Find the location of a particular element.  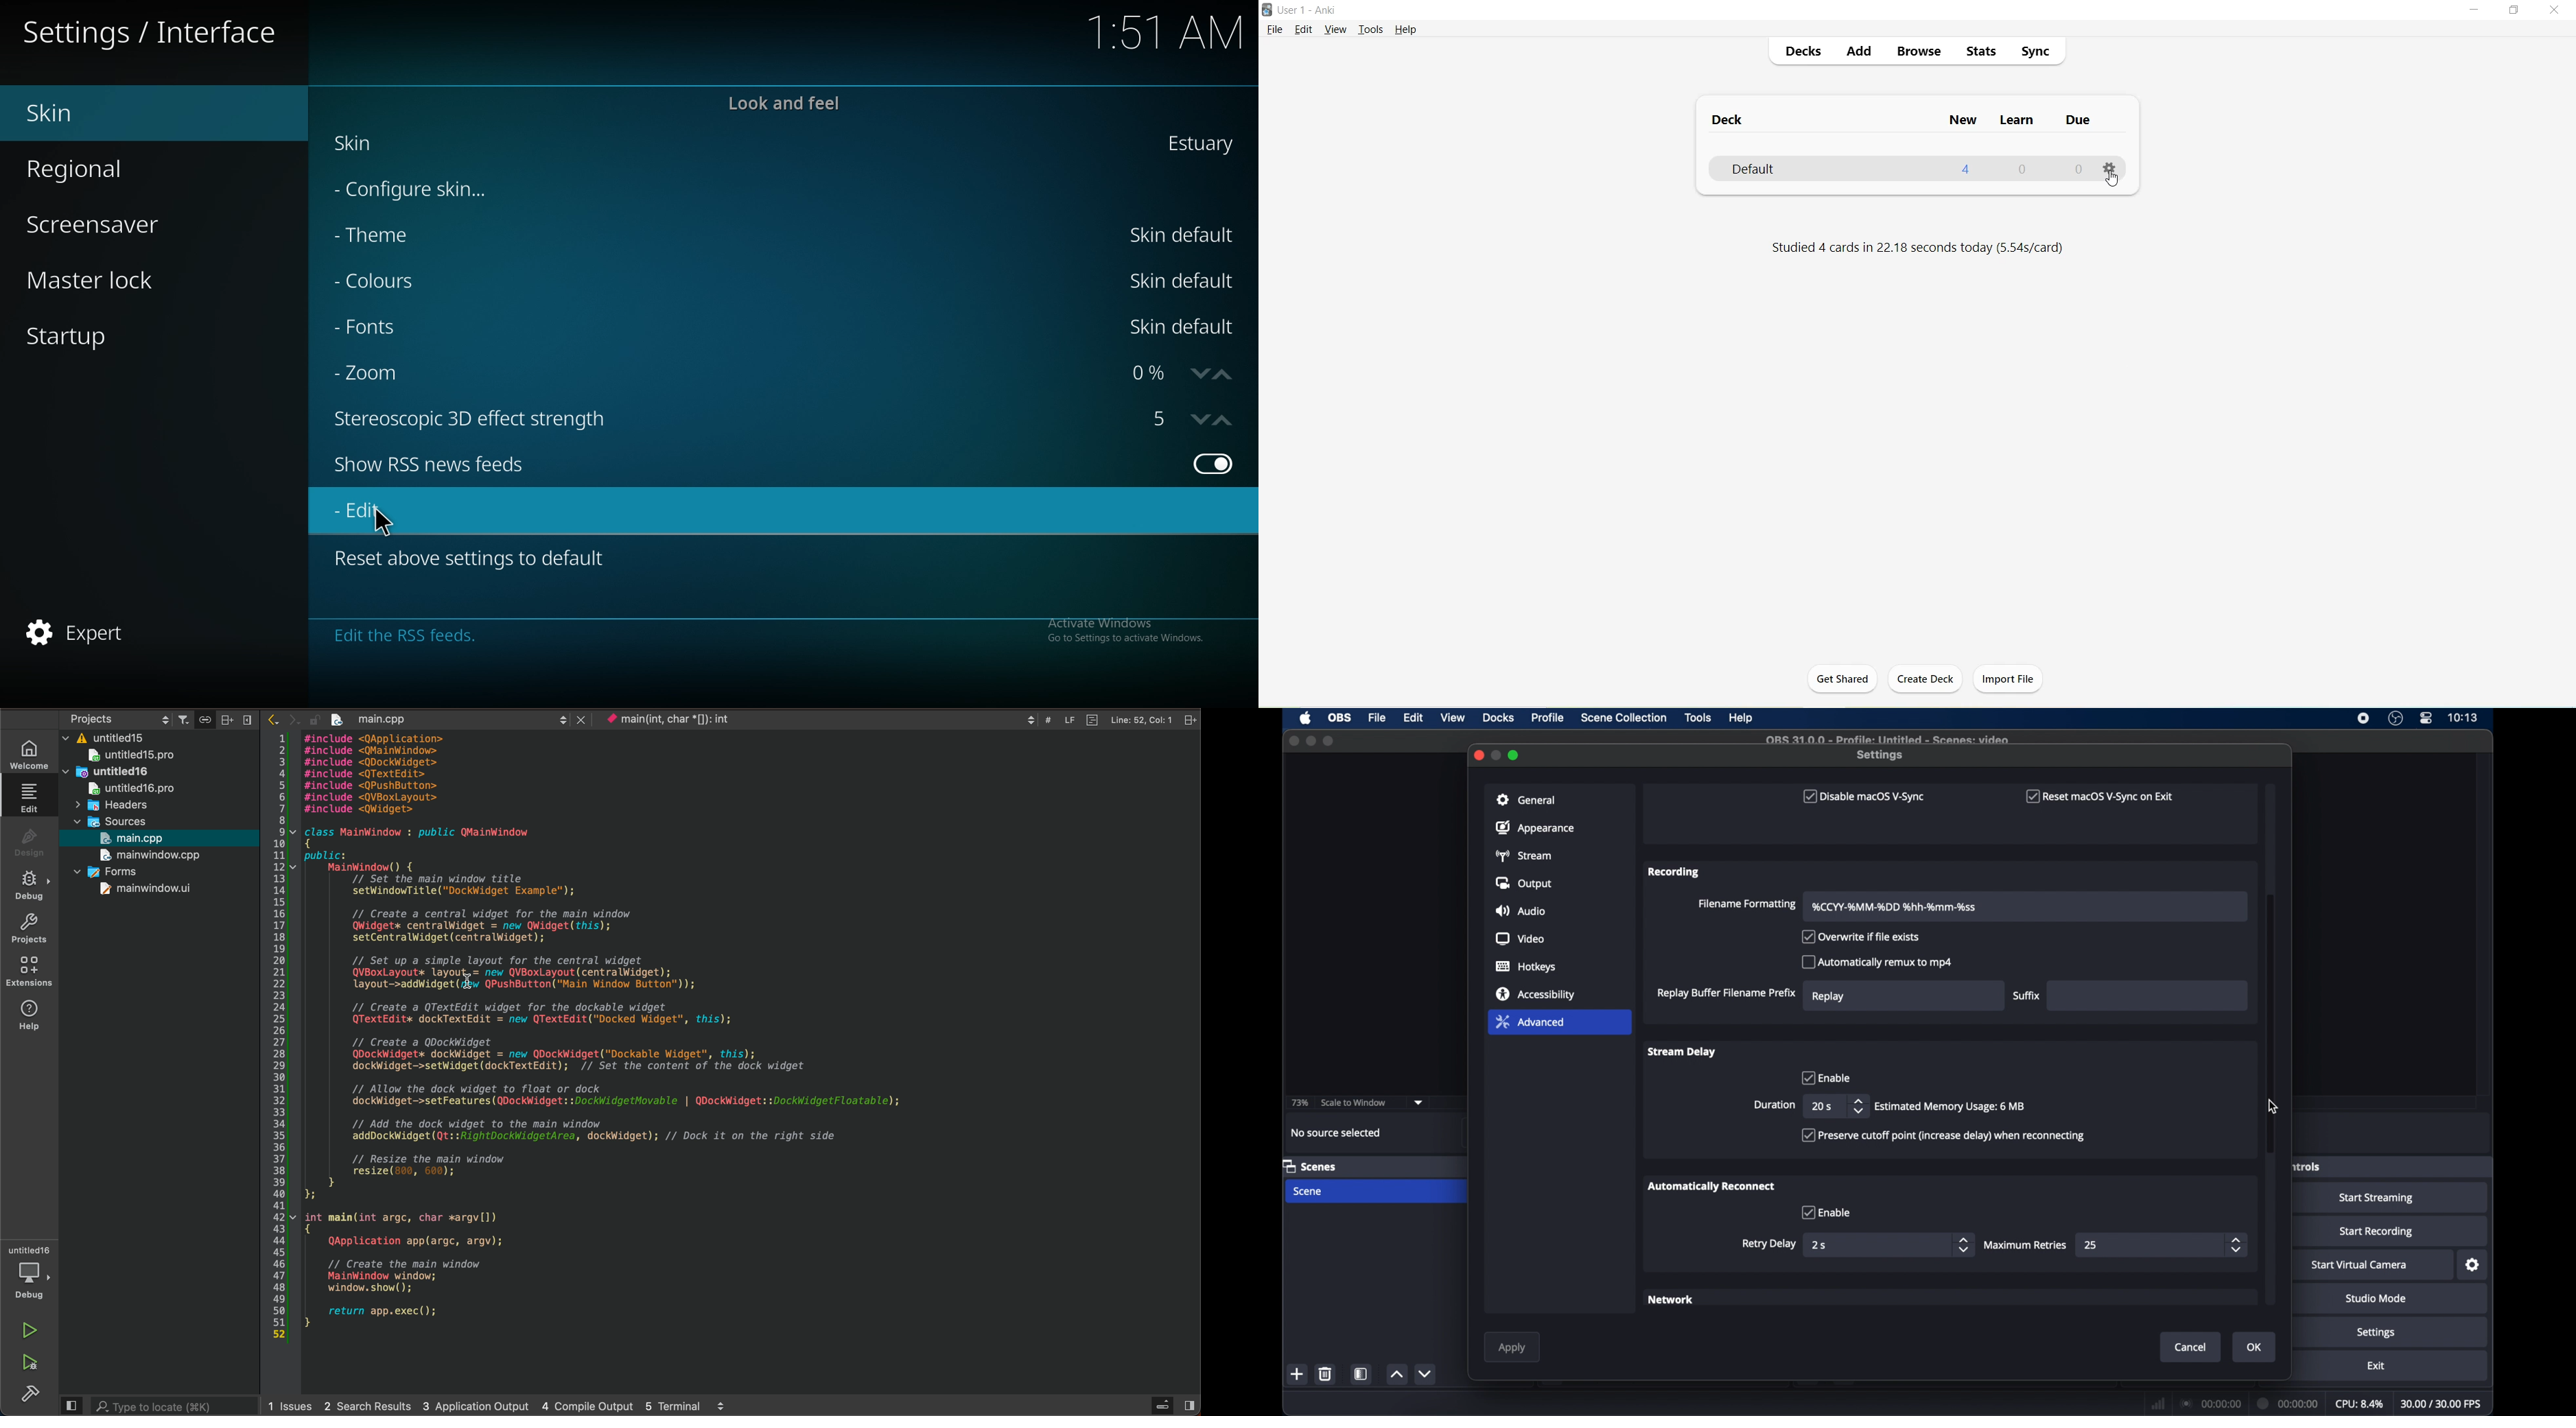

maximize is located at coordinates (1330, 741).